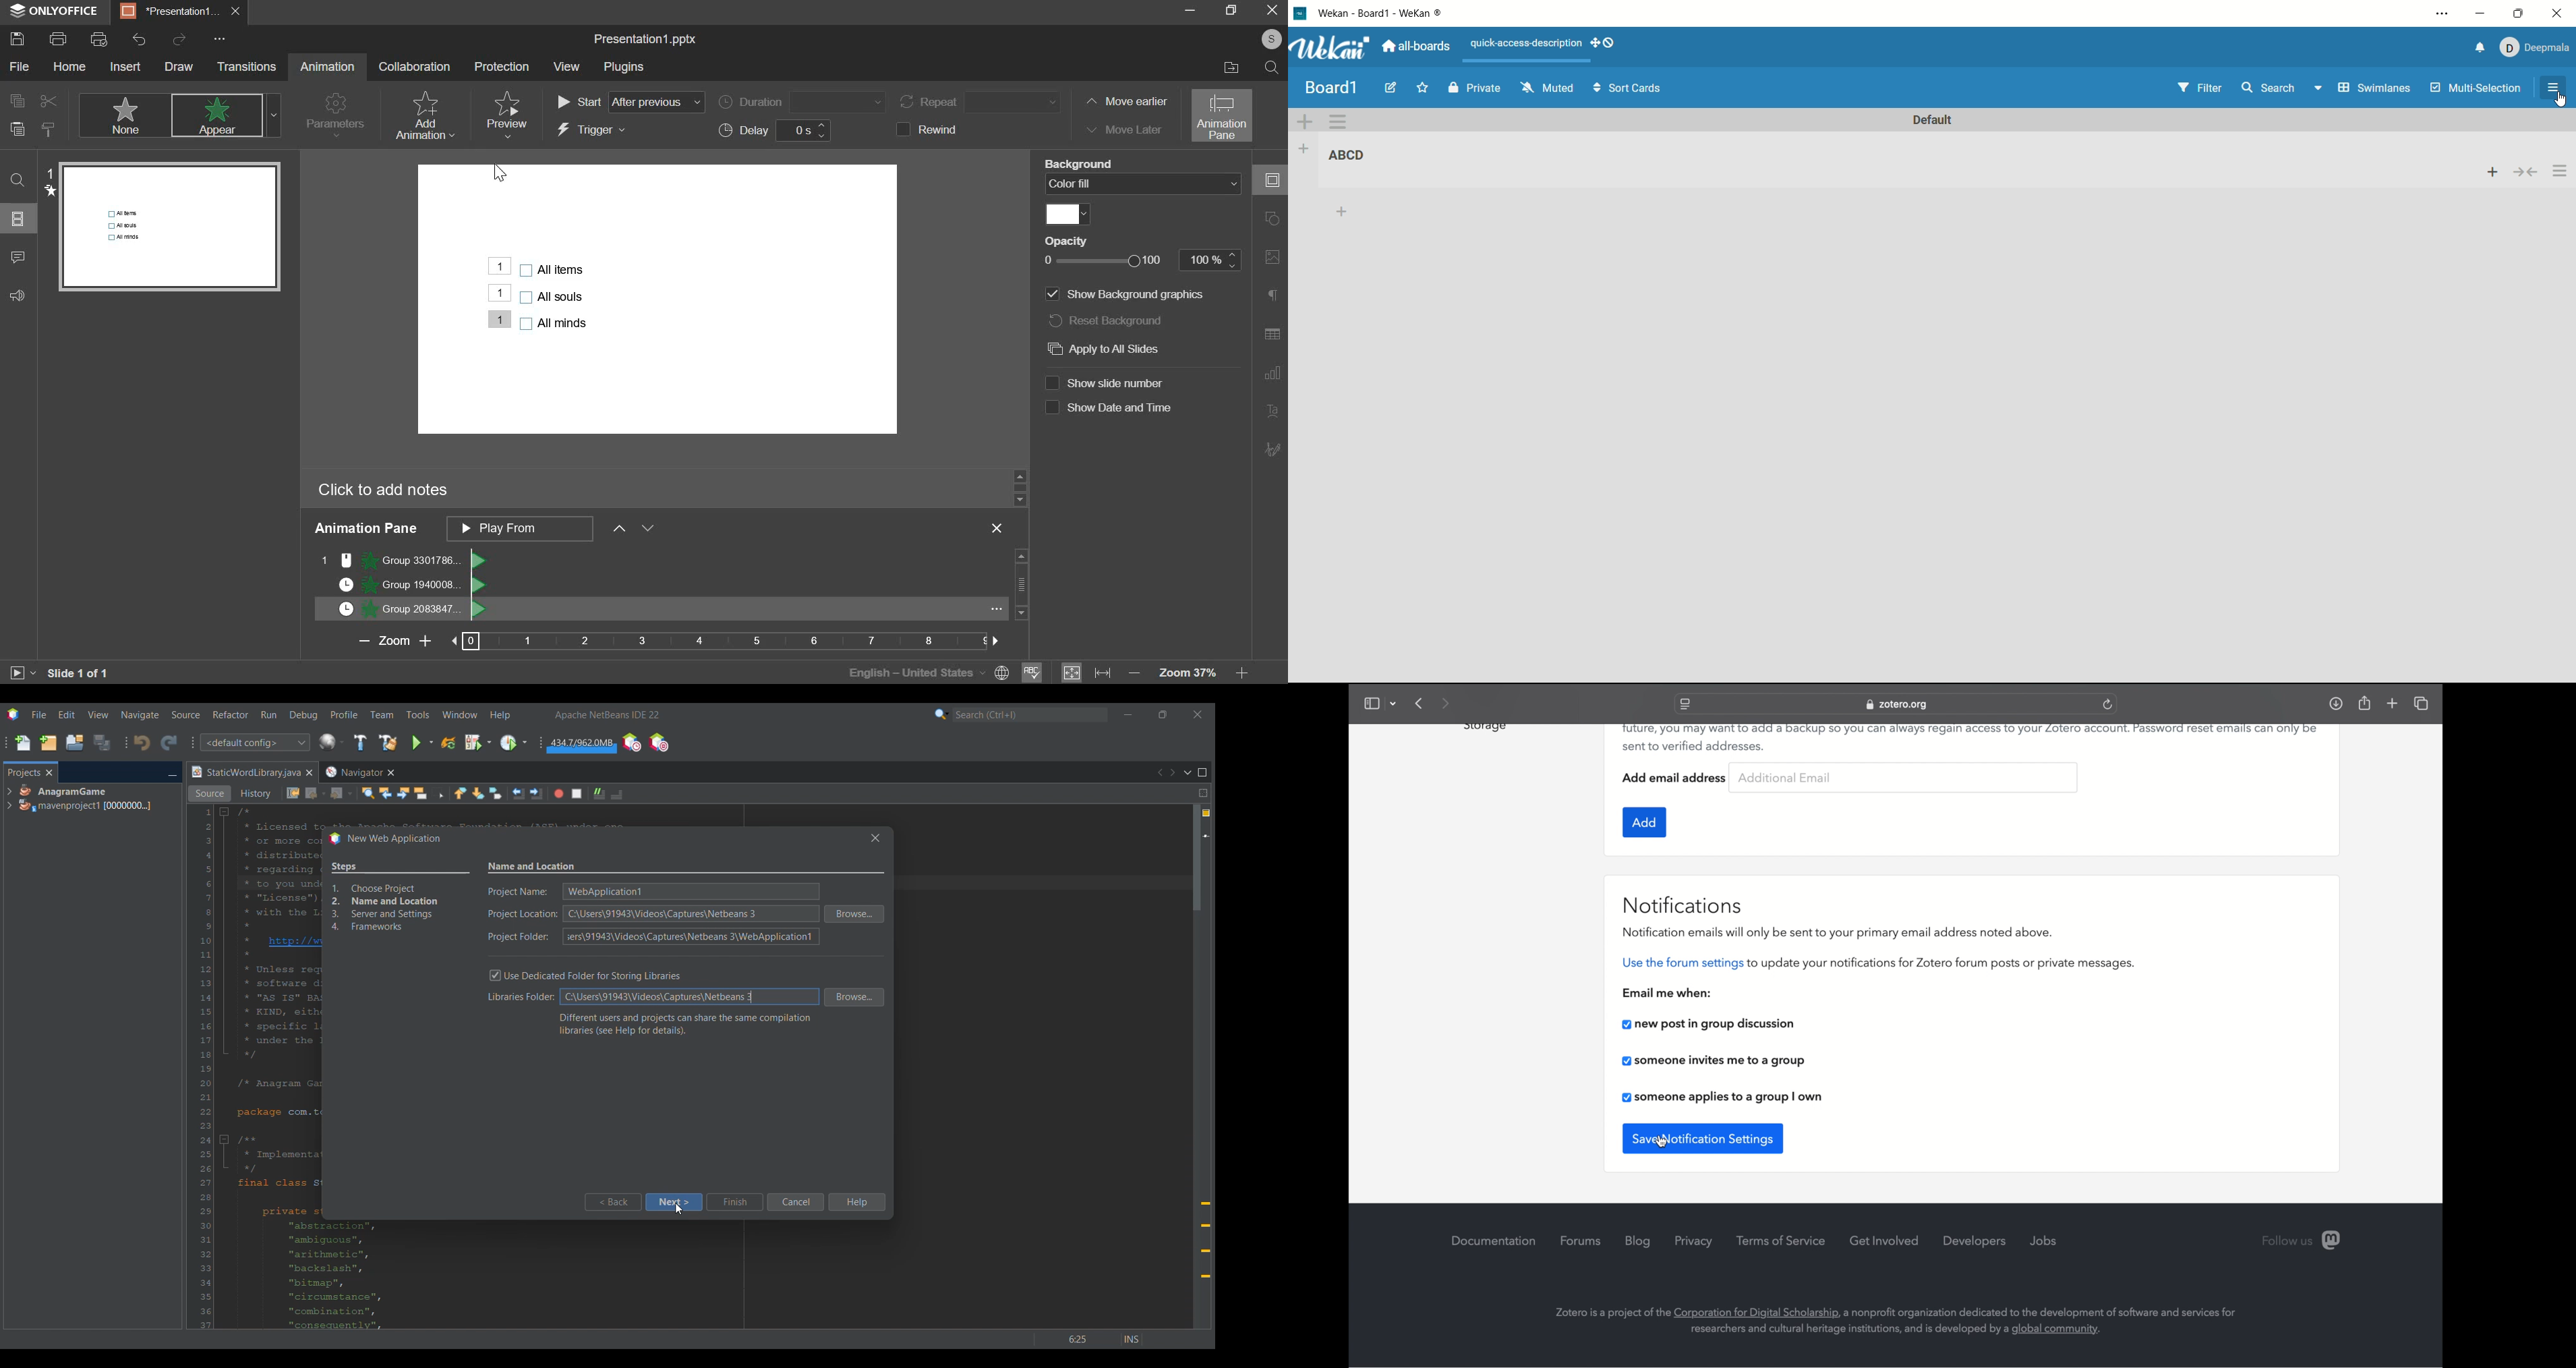 The width and height of the screenshot is (2576, 1372). I want to click on reset background, so click(1115, 321).